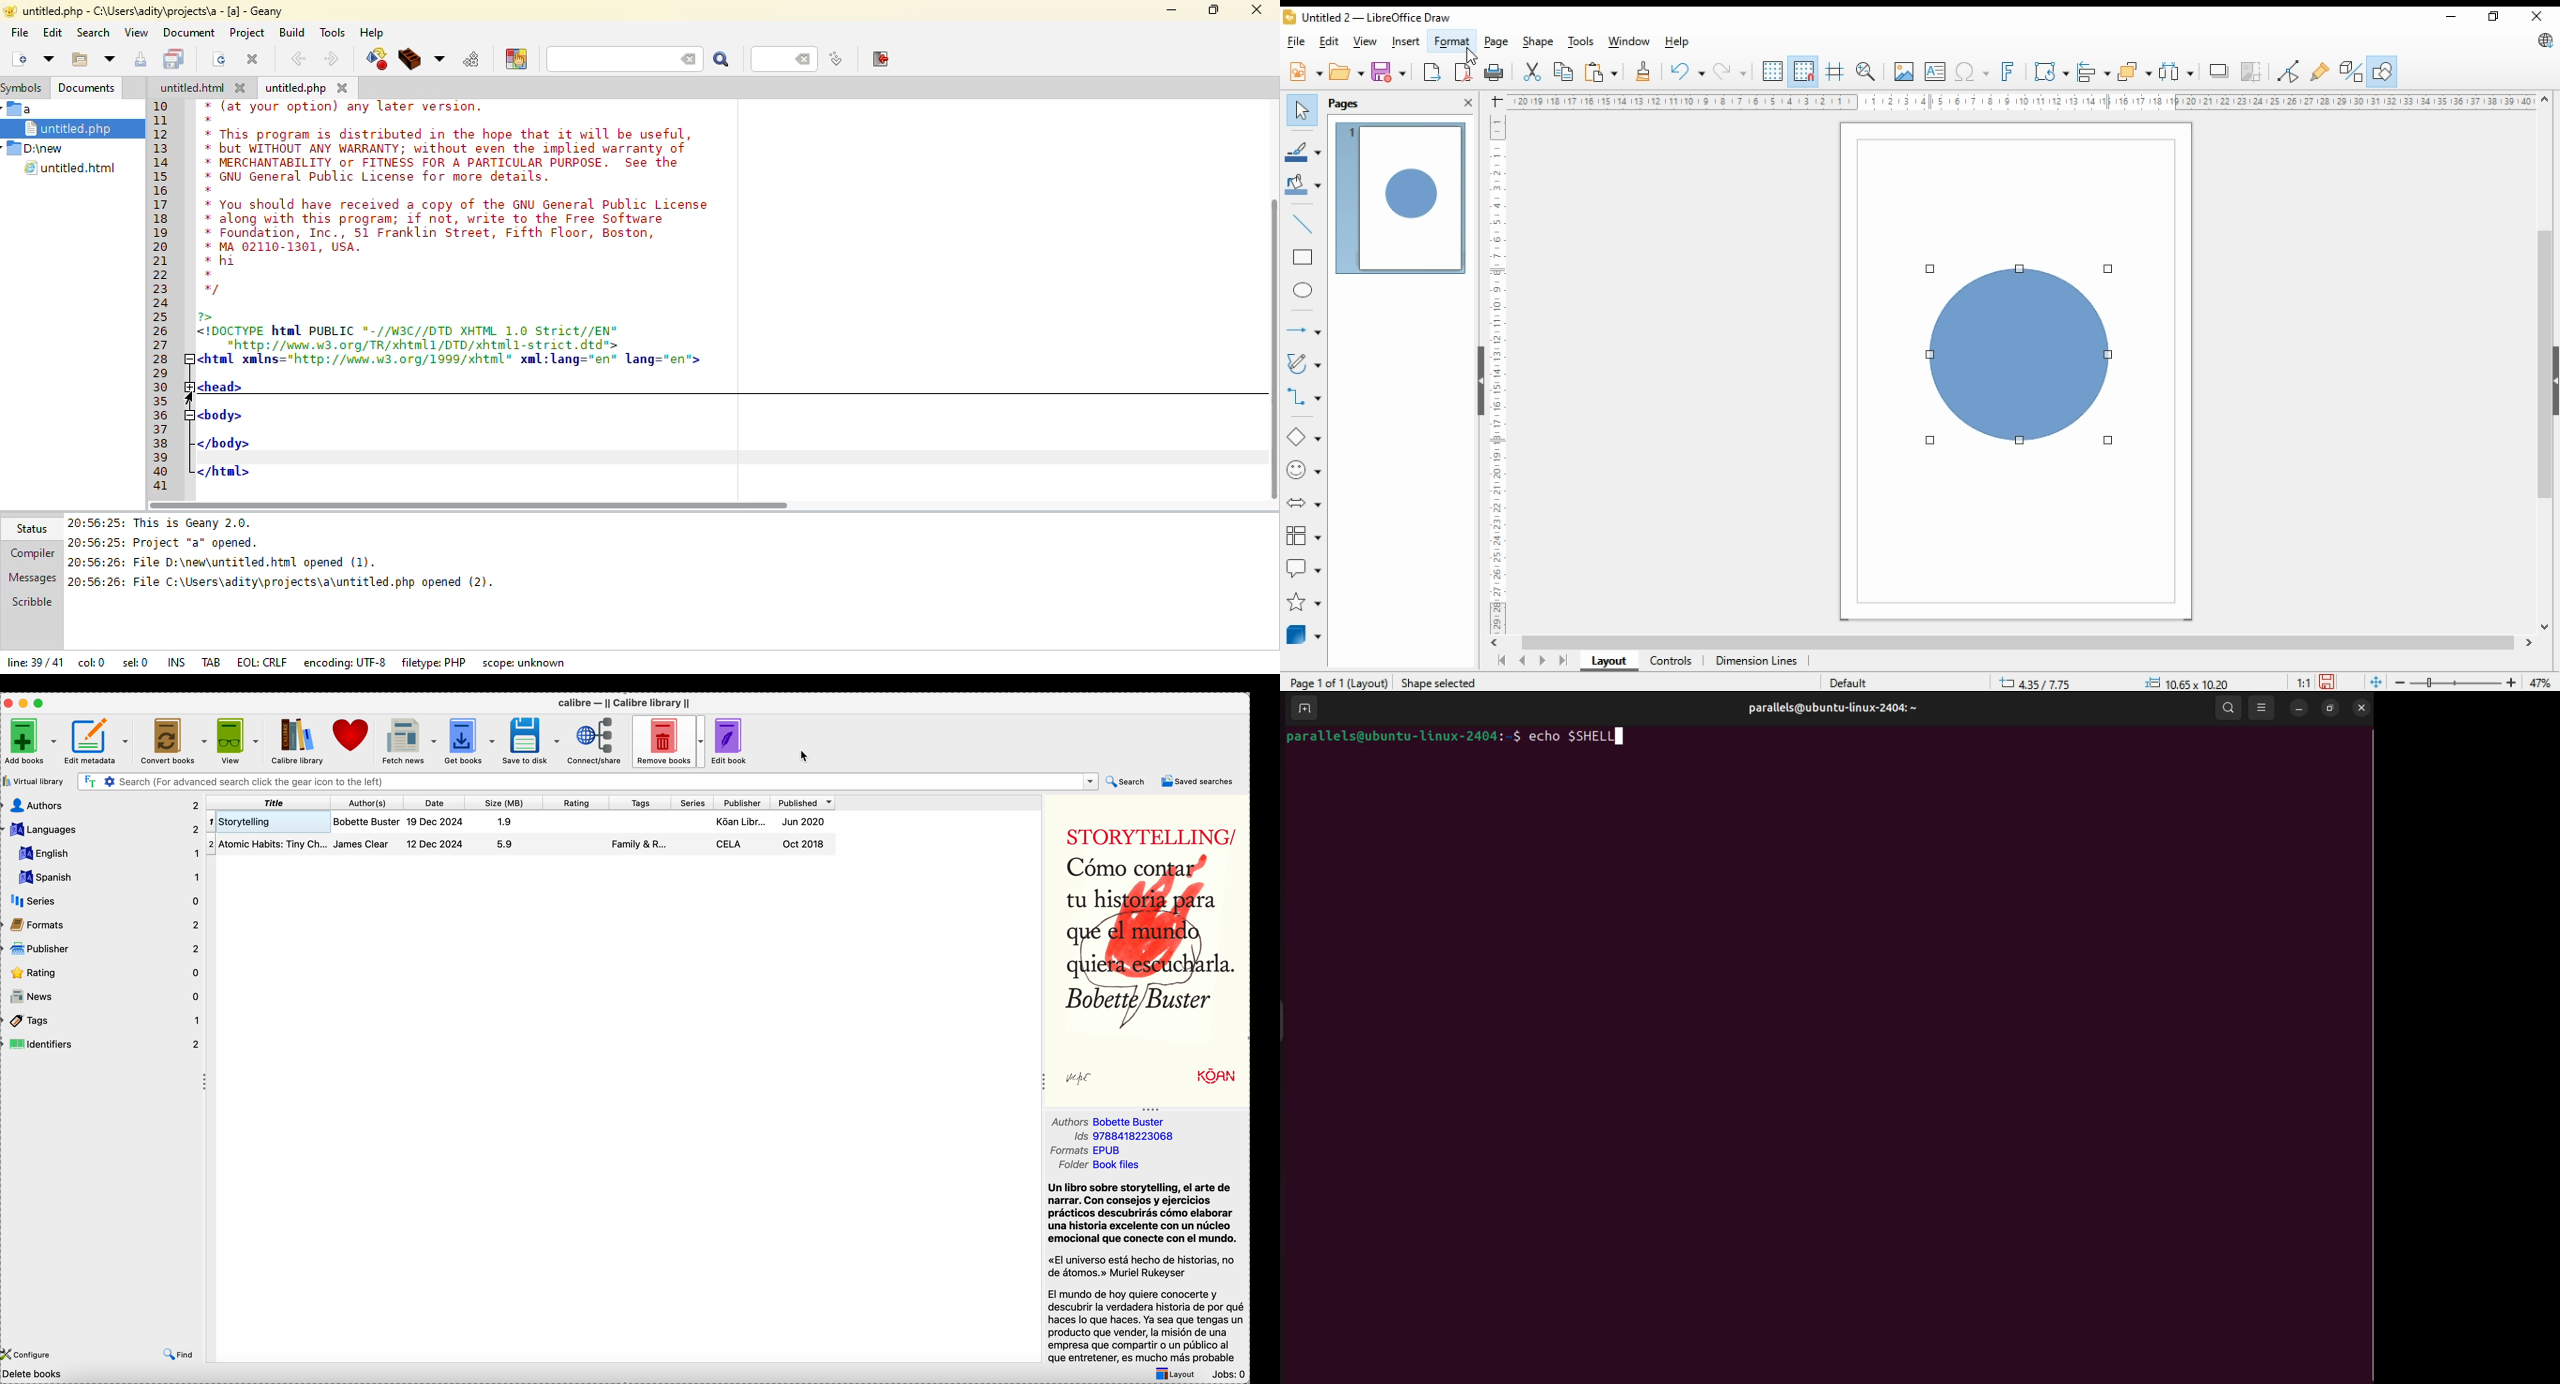 The height and width of the screenshot is (1400, 2576). Describe the element at coordinates (1388, 71) in the screenshot. I see `save` at that location.